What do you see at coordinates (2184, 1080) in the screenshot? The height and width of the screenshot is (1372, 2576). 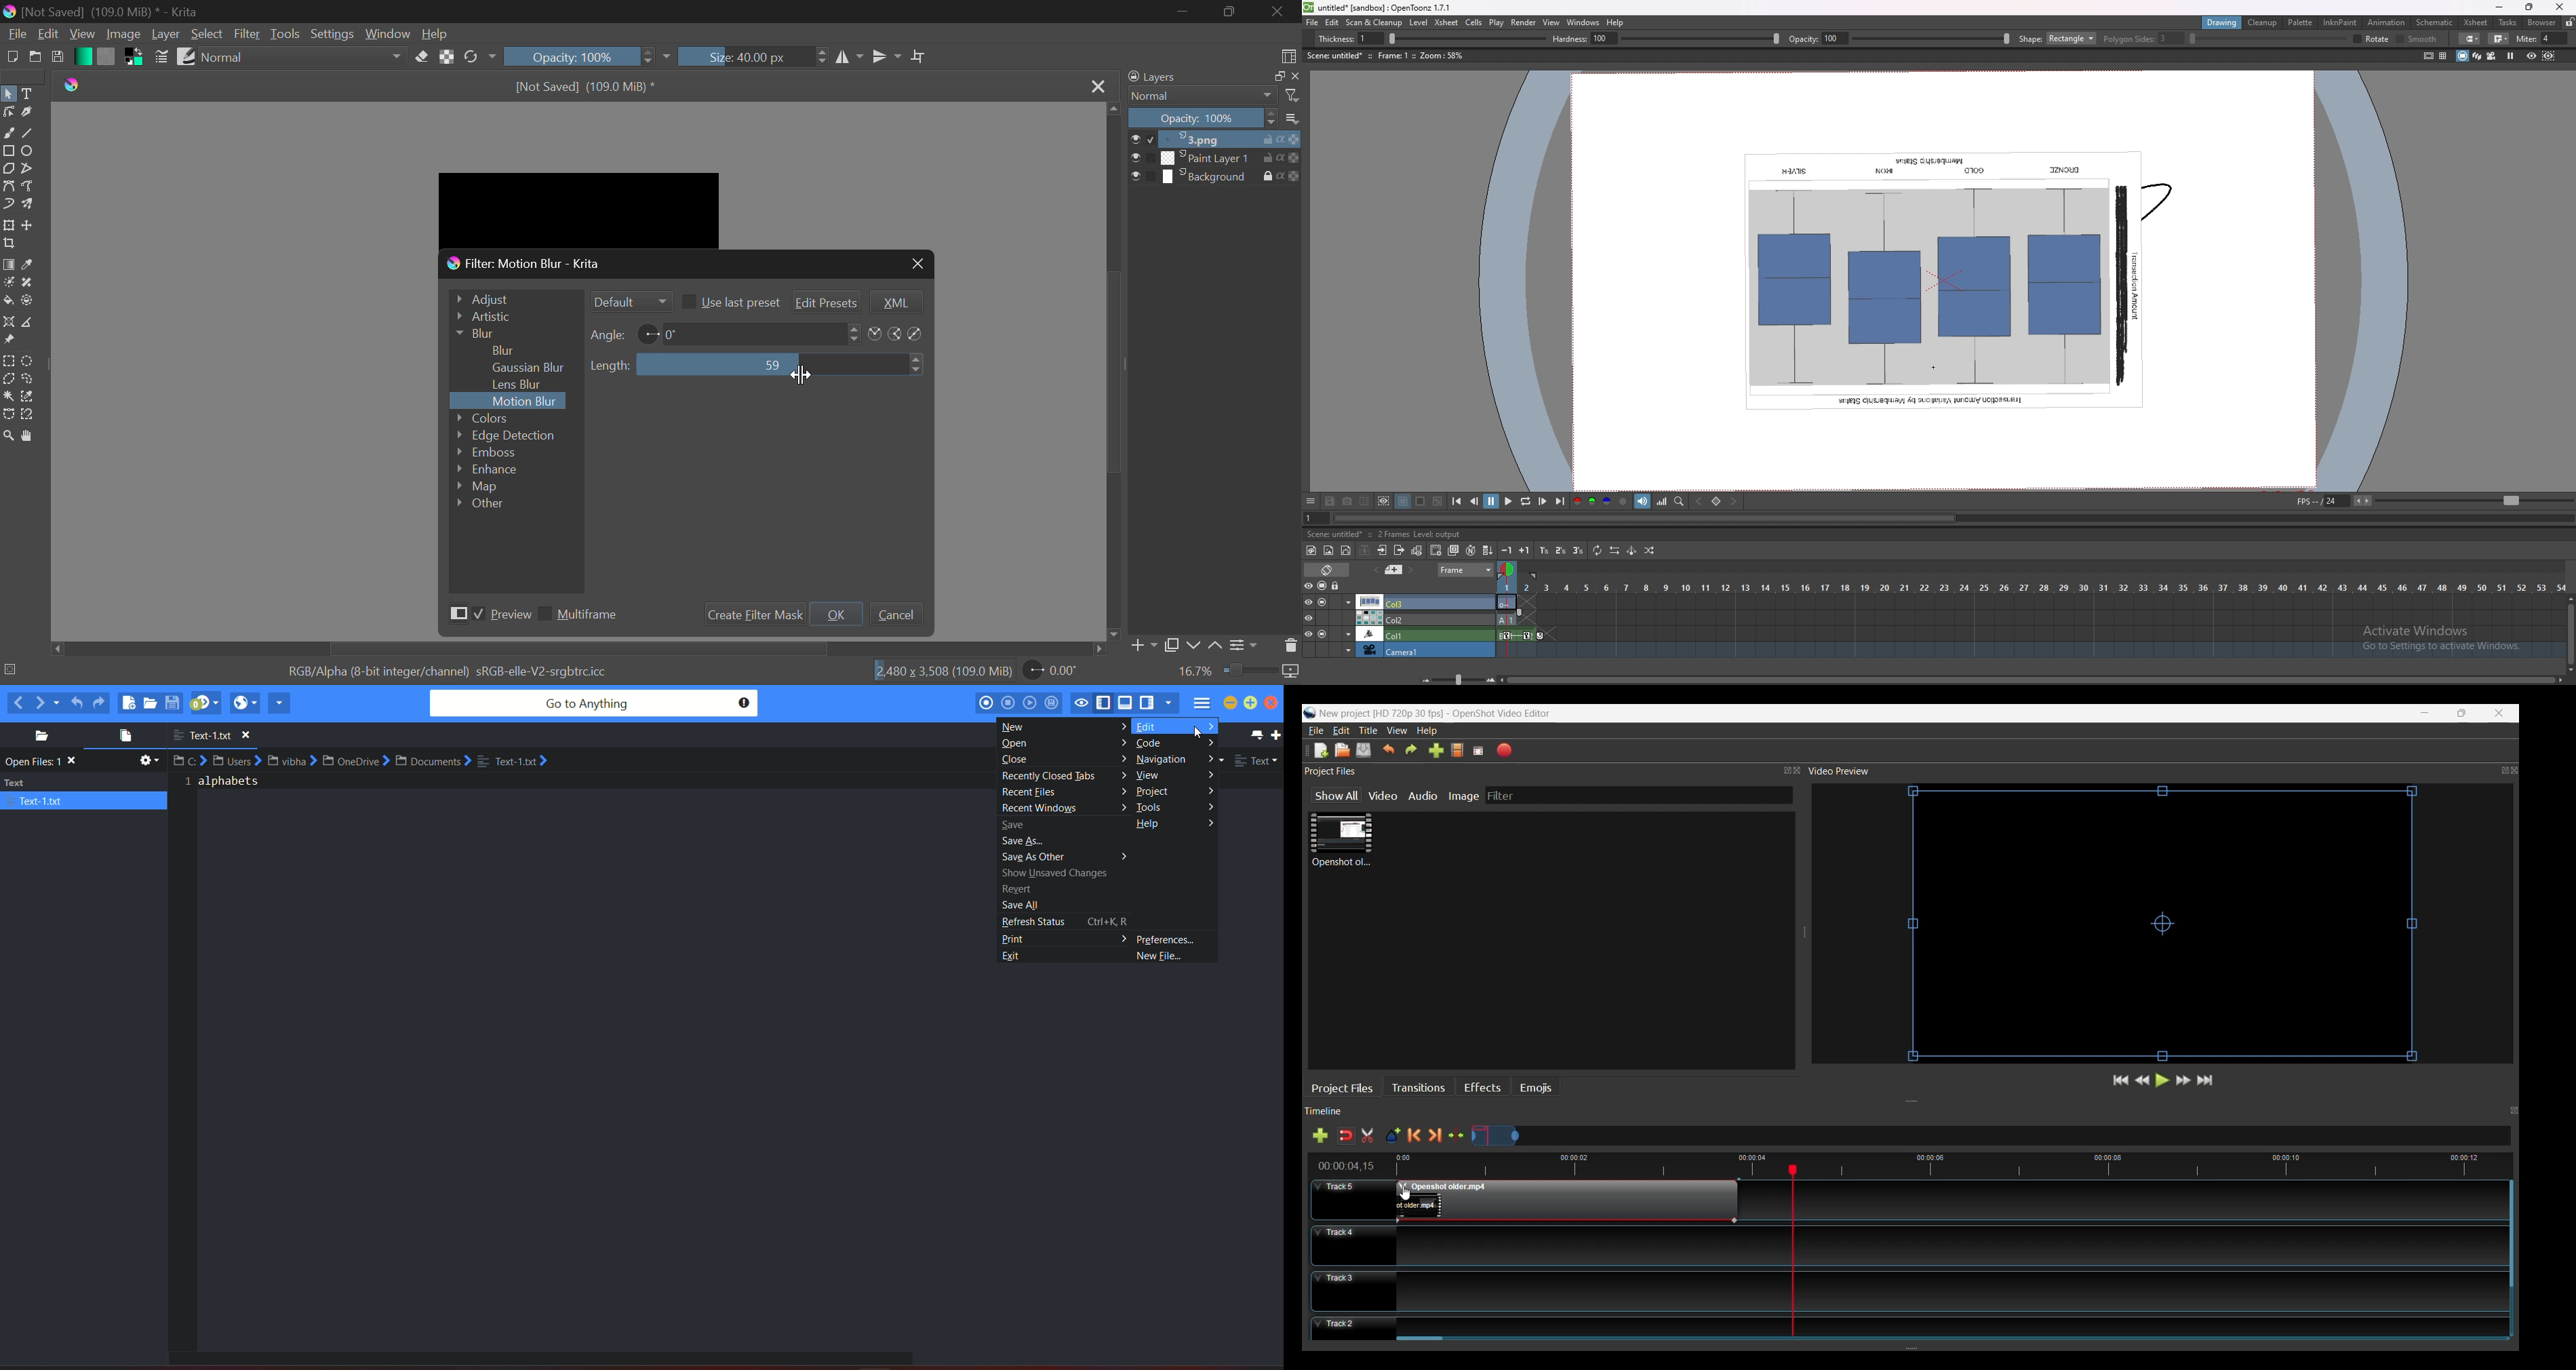 I see `Fast Forward` at bounding box center [2184, 1080].